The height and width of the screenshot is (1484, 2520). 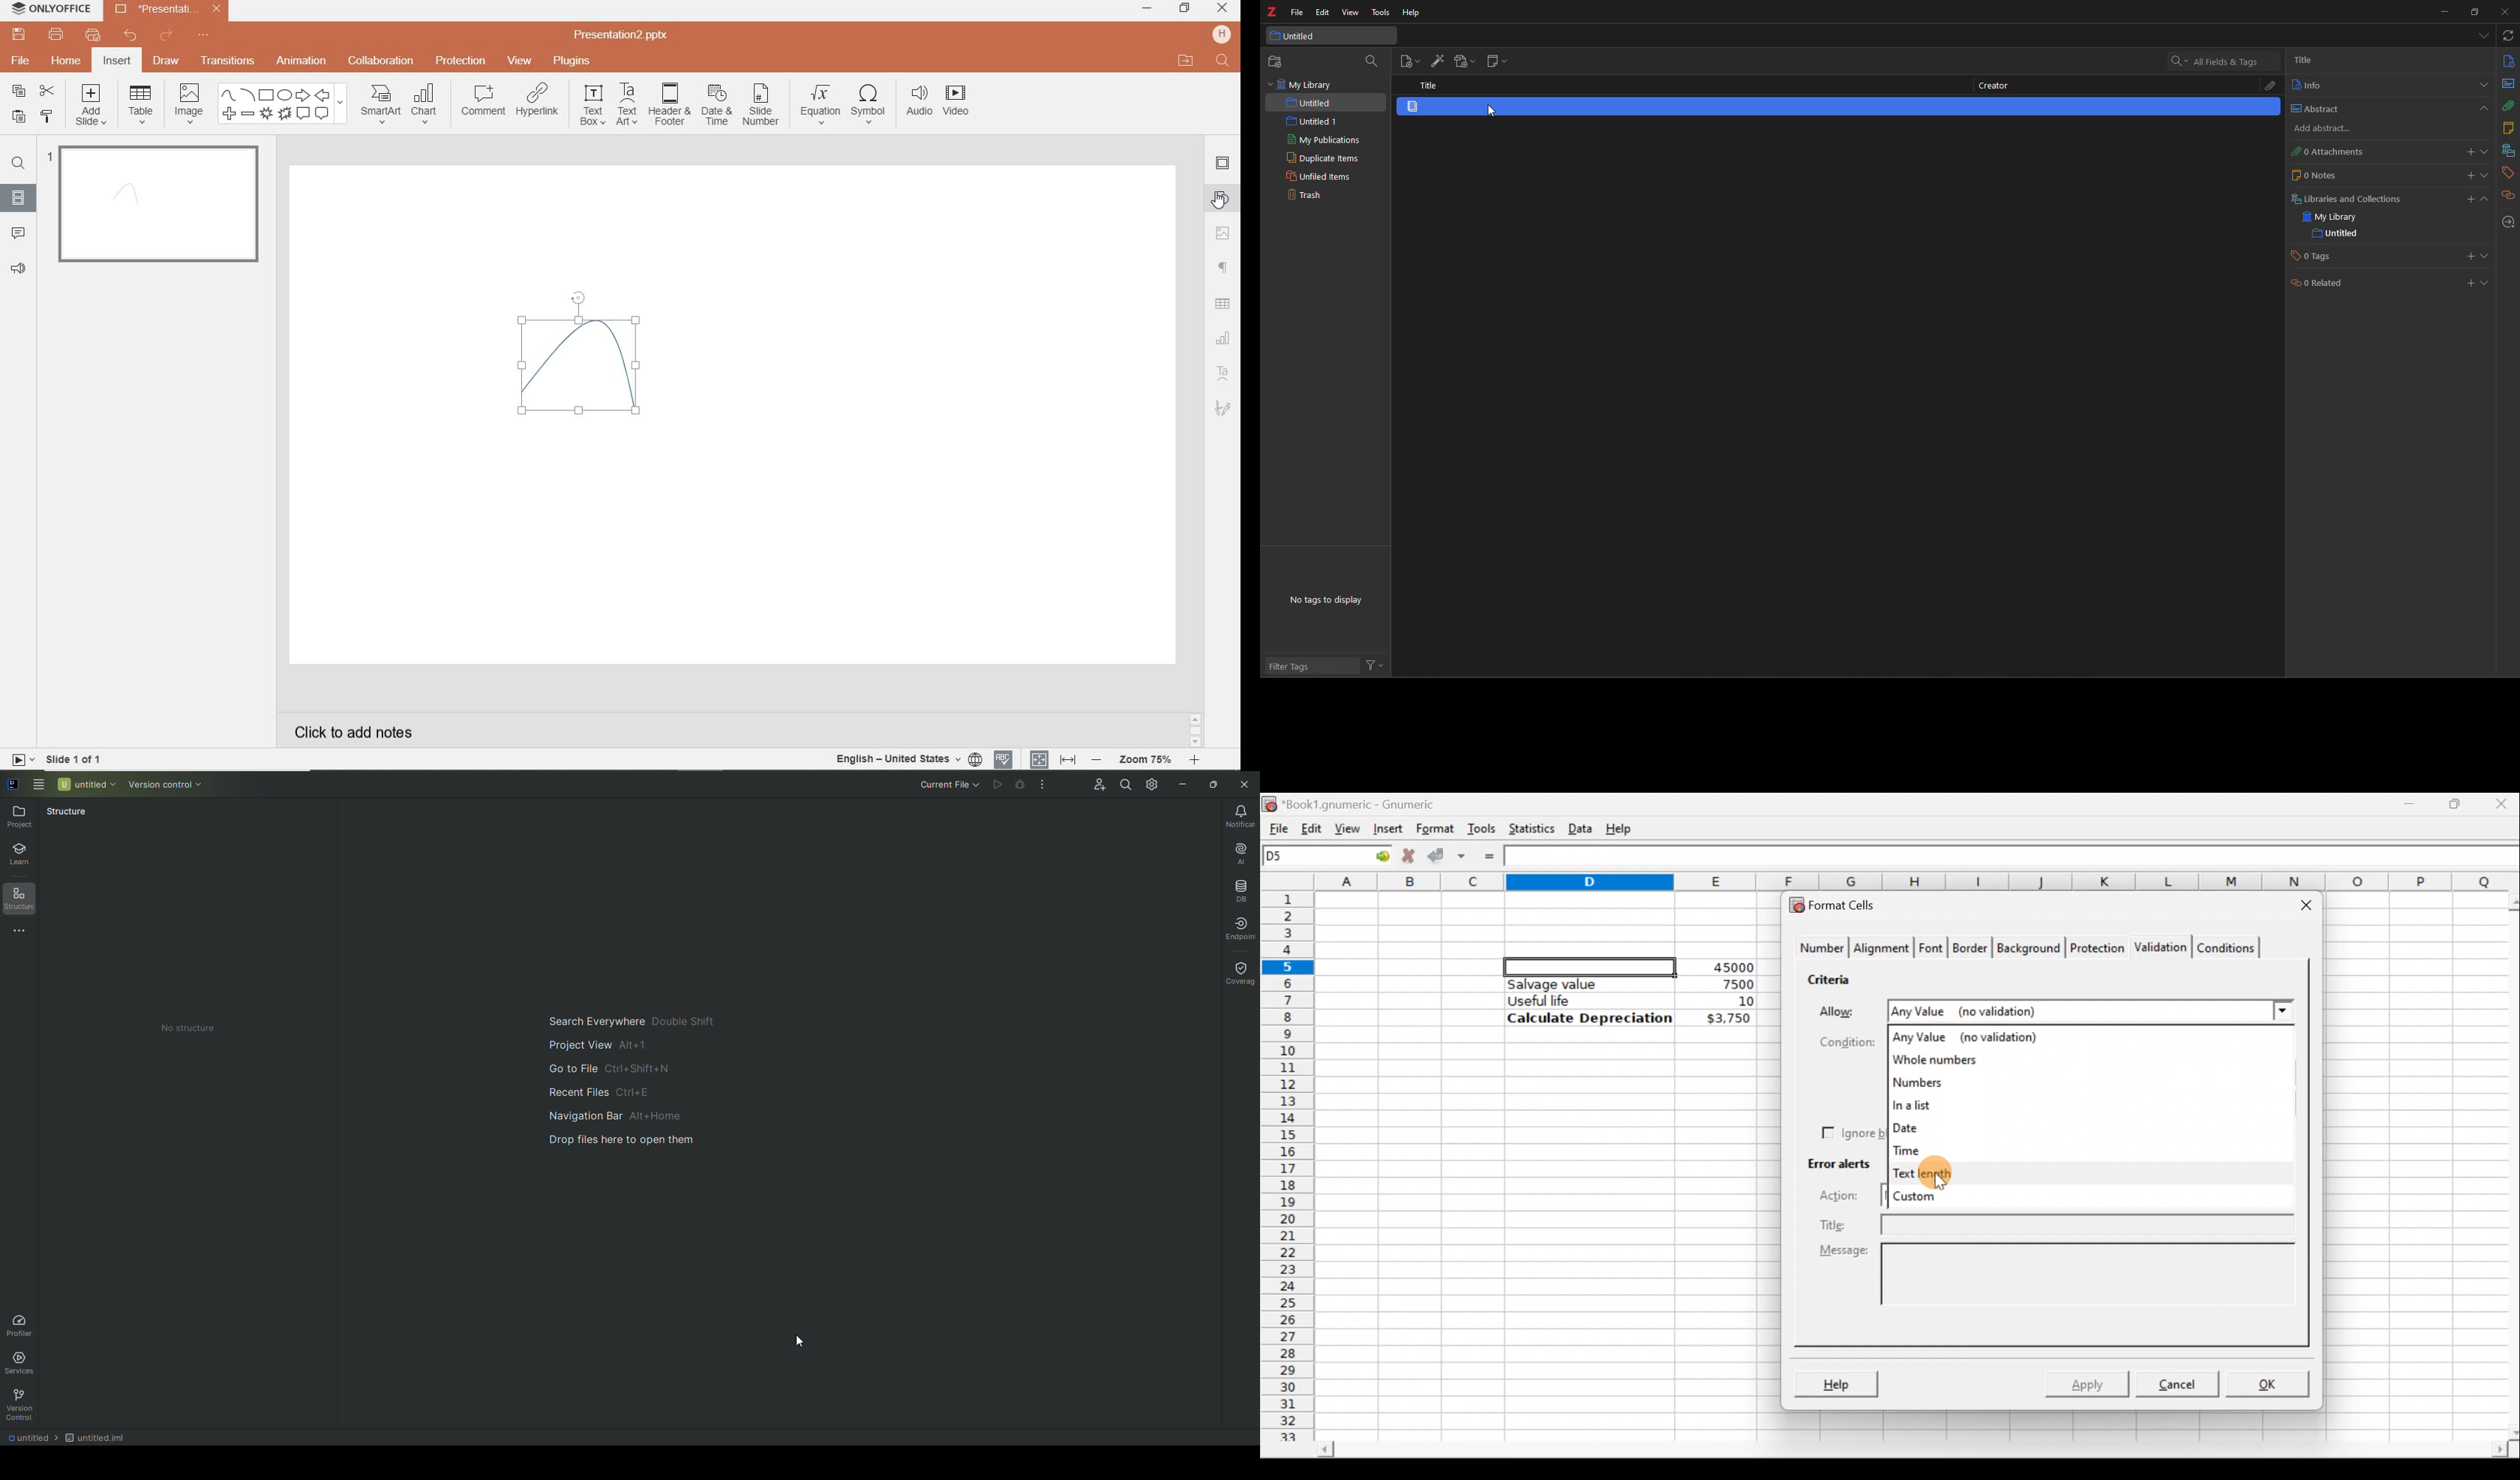 I want to click on 7500, so click(x=1717, y=983).